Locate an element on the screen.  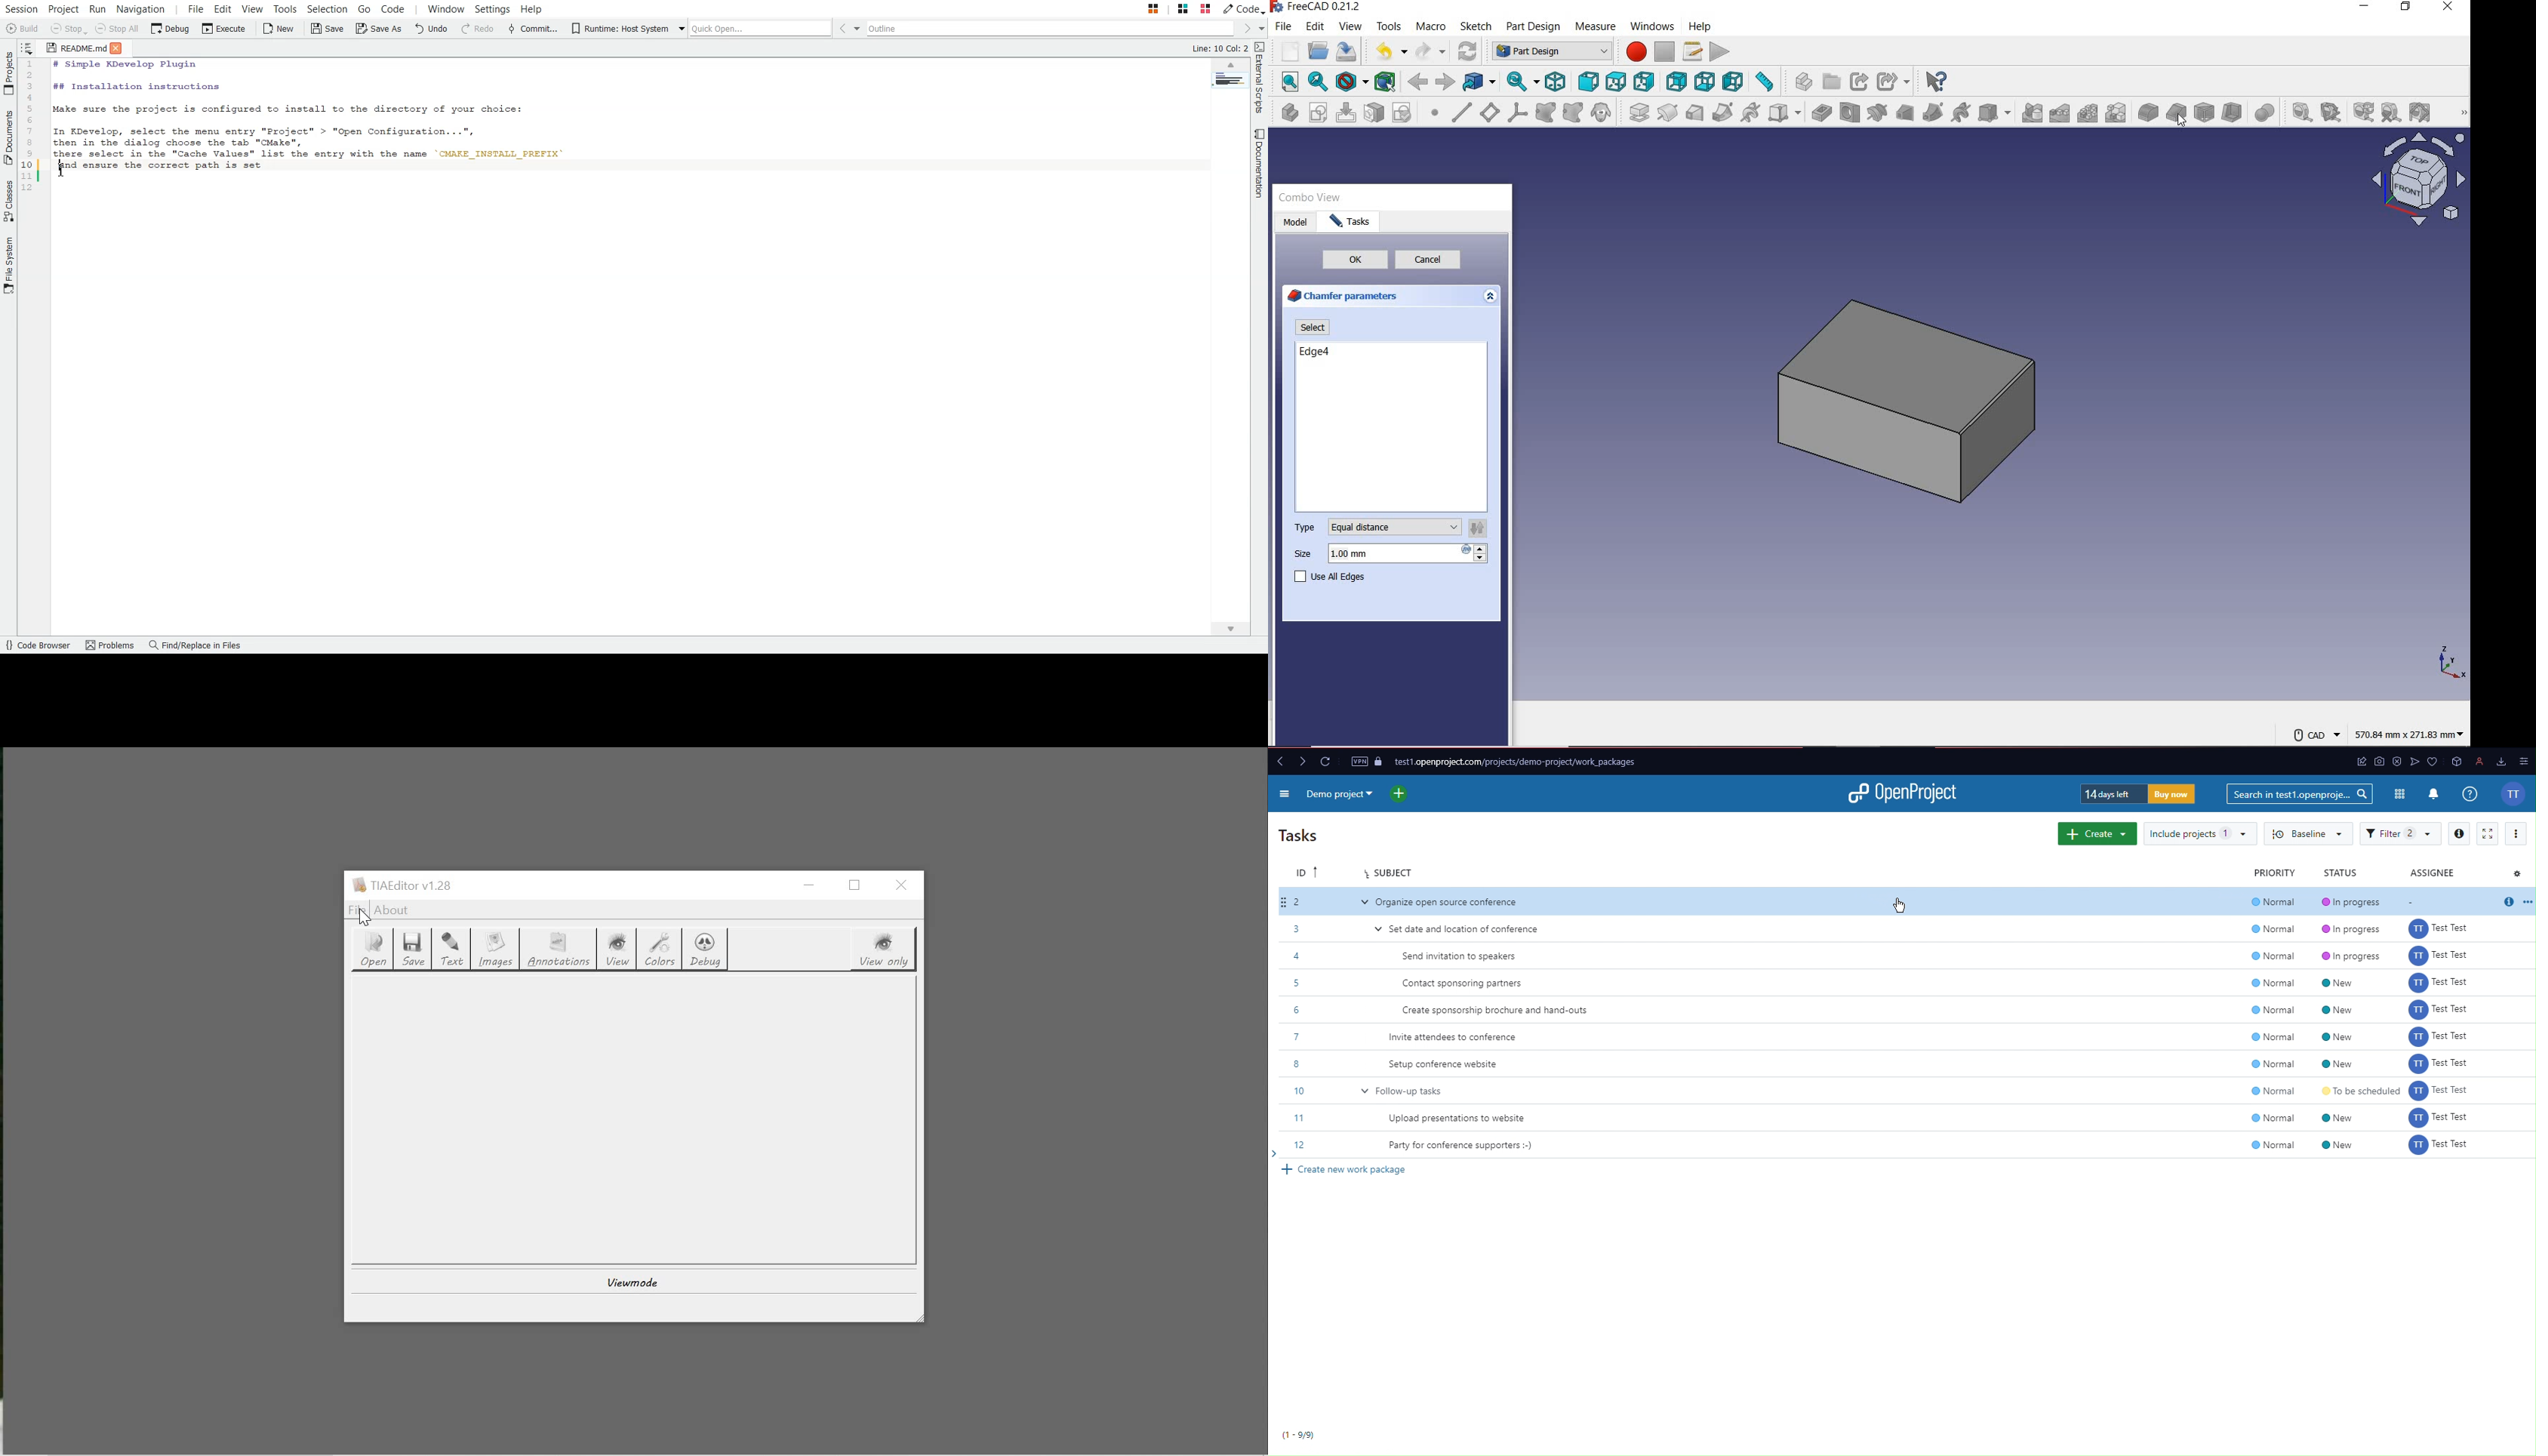
measure distance is located at coordinates (1767, 83).